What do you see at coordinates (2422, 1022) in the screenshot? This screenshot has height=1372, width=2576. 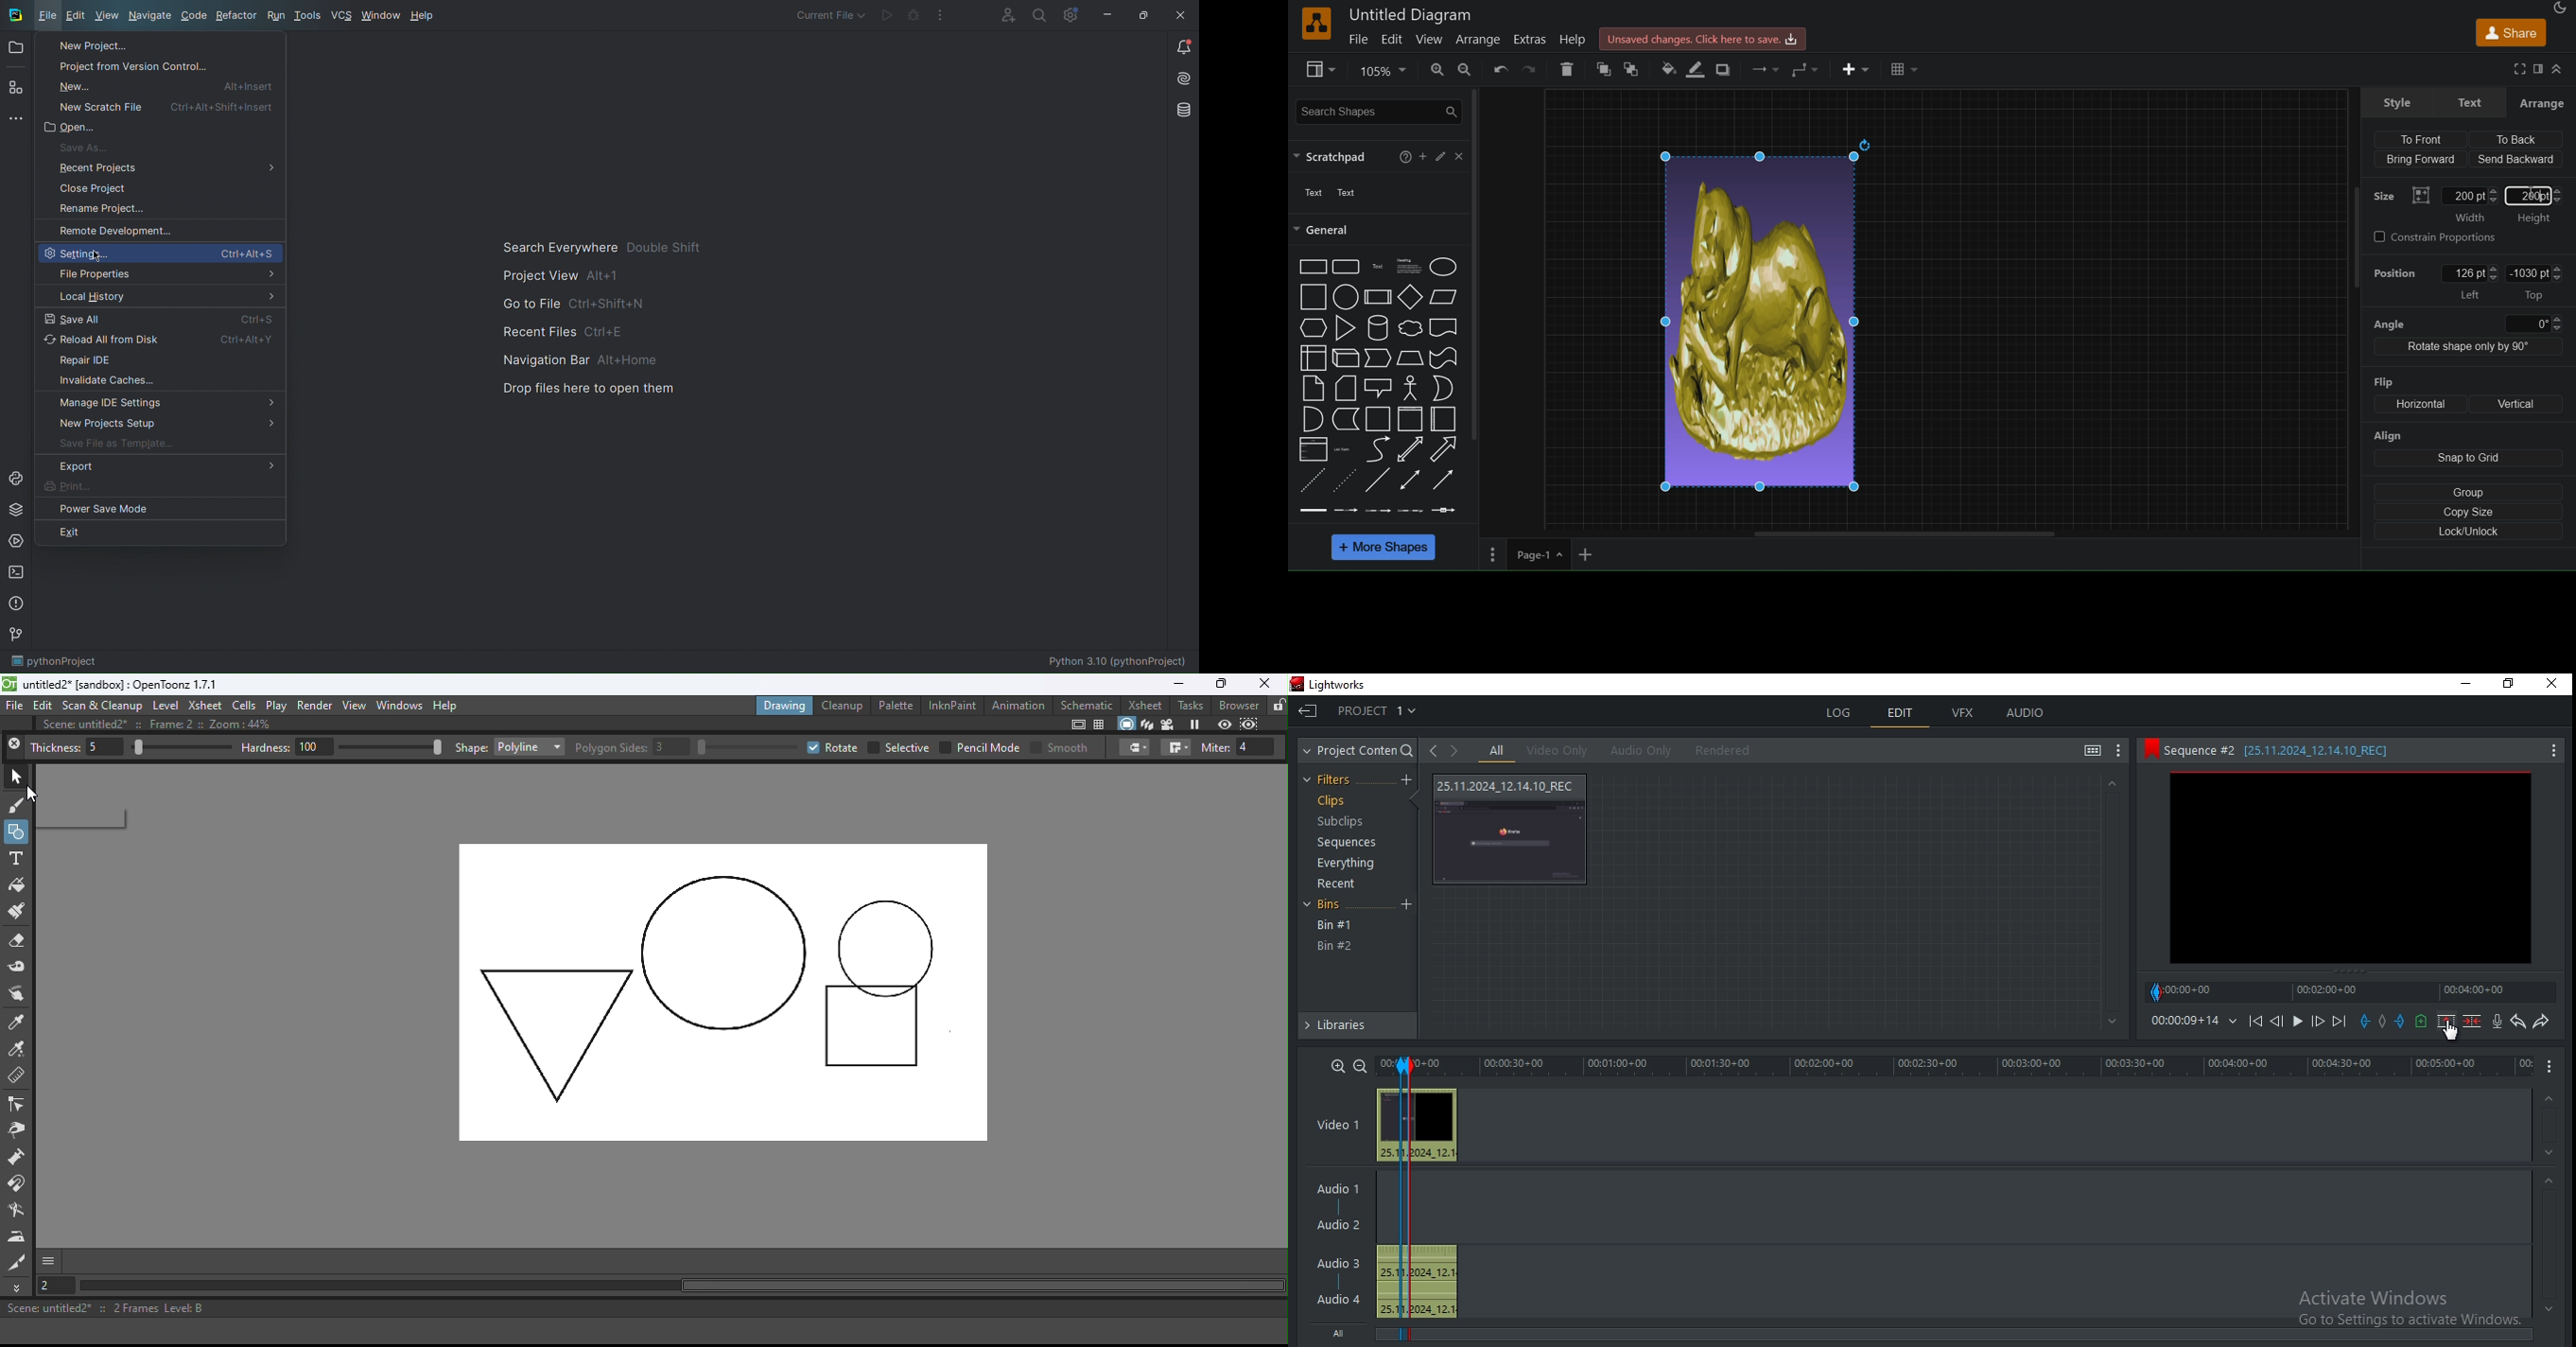 I see `add a cue` at bounding box center [2422, 1022].